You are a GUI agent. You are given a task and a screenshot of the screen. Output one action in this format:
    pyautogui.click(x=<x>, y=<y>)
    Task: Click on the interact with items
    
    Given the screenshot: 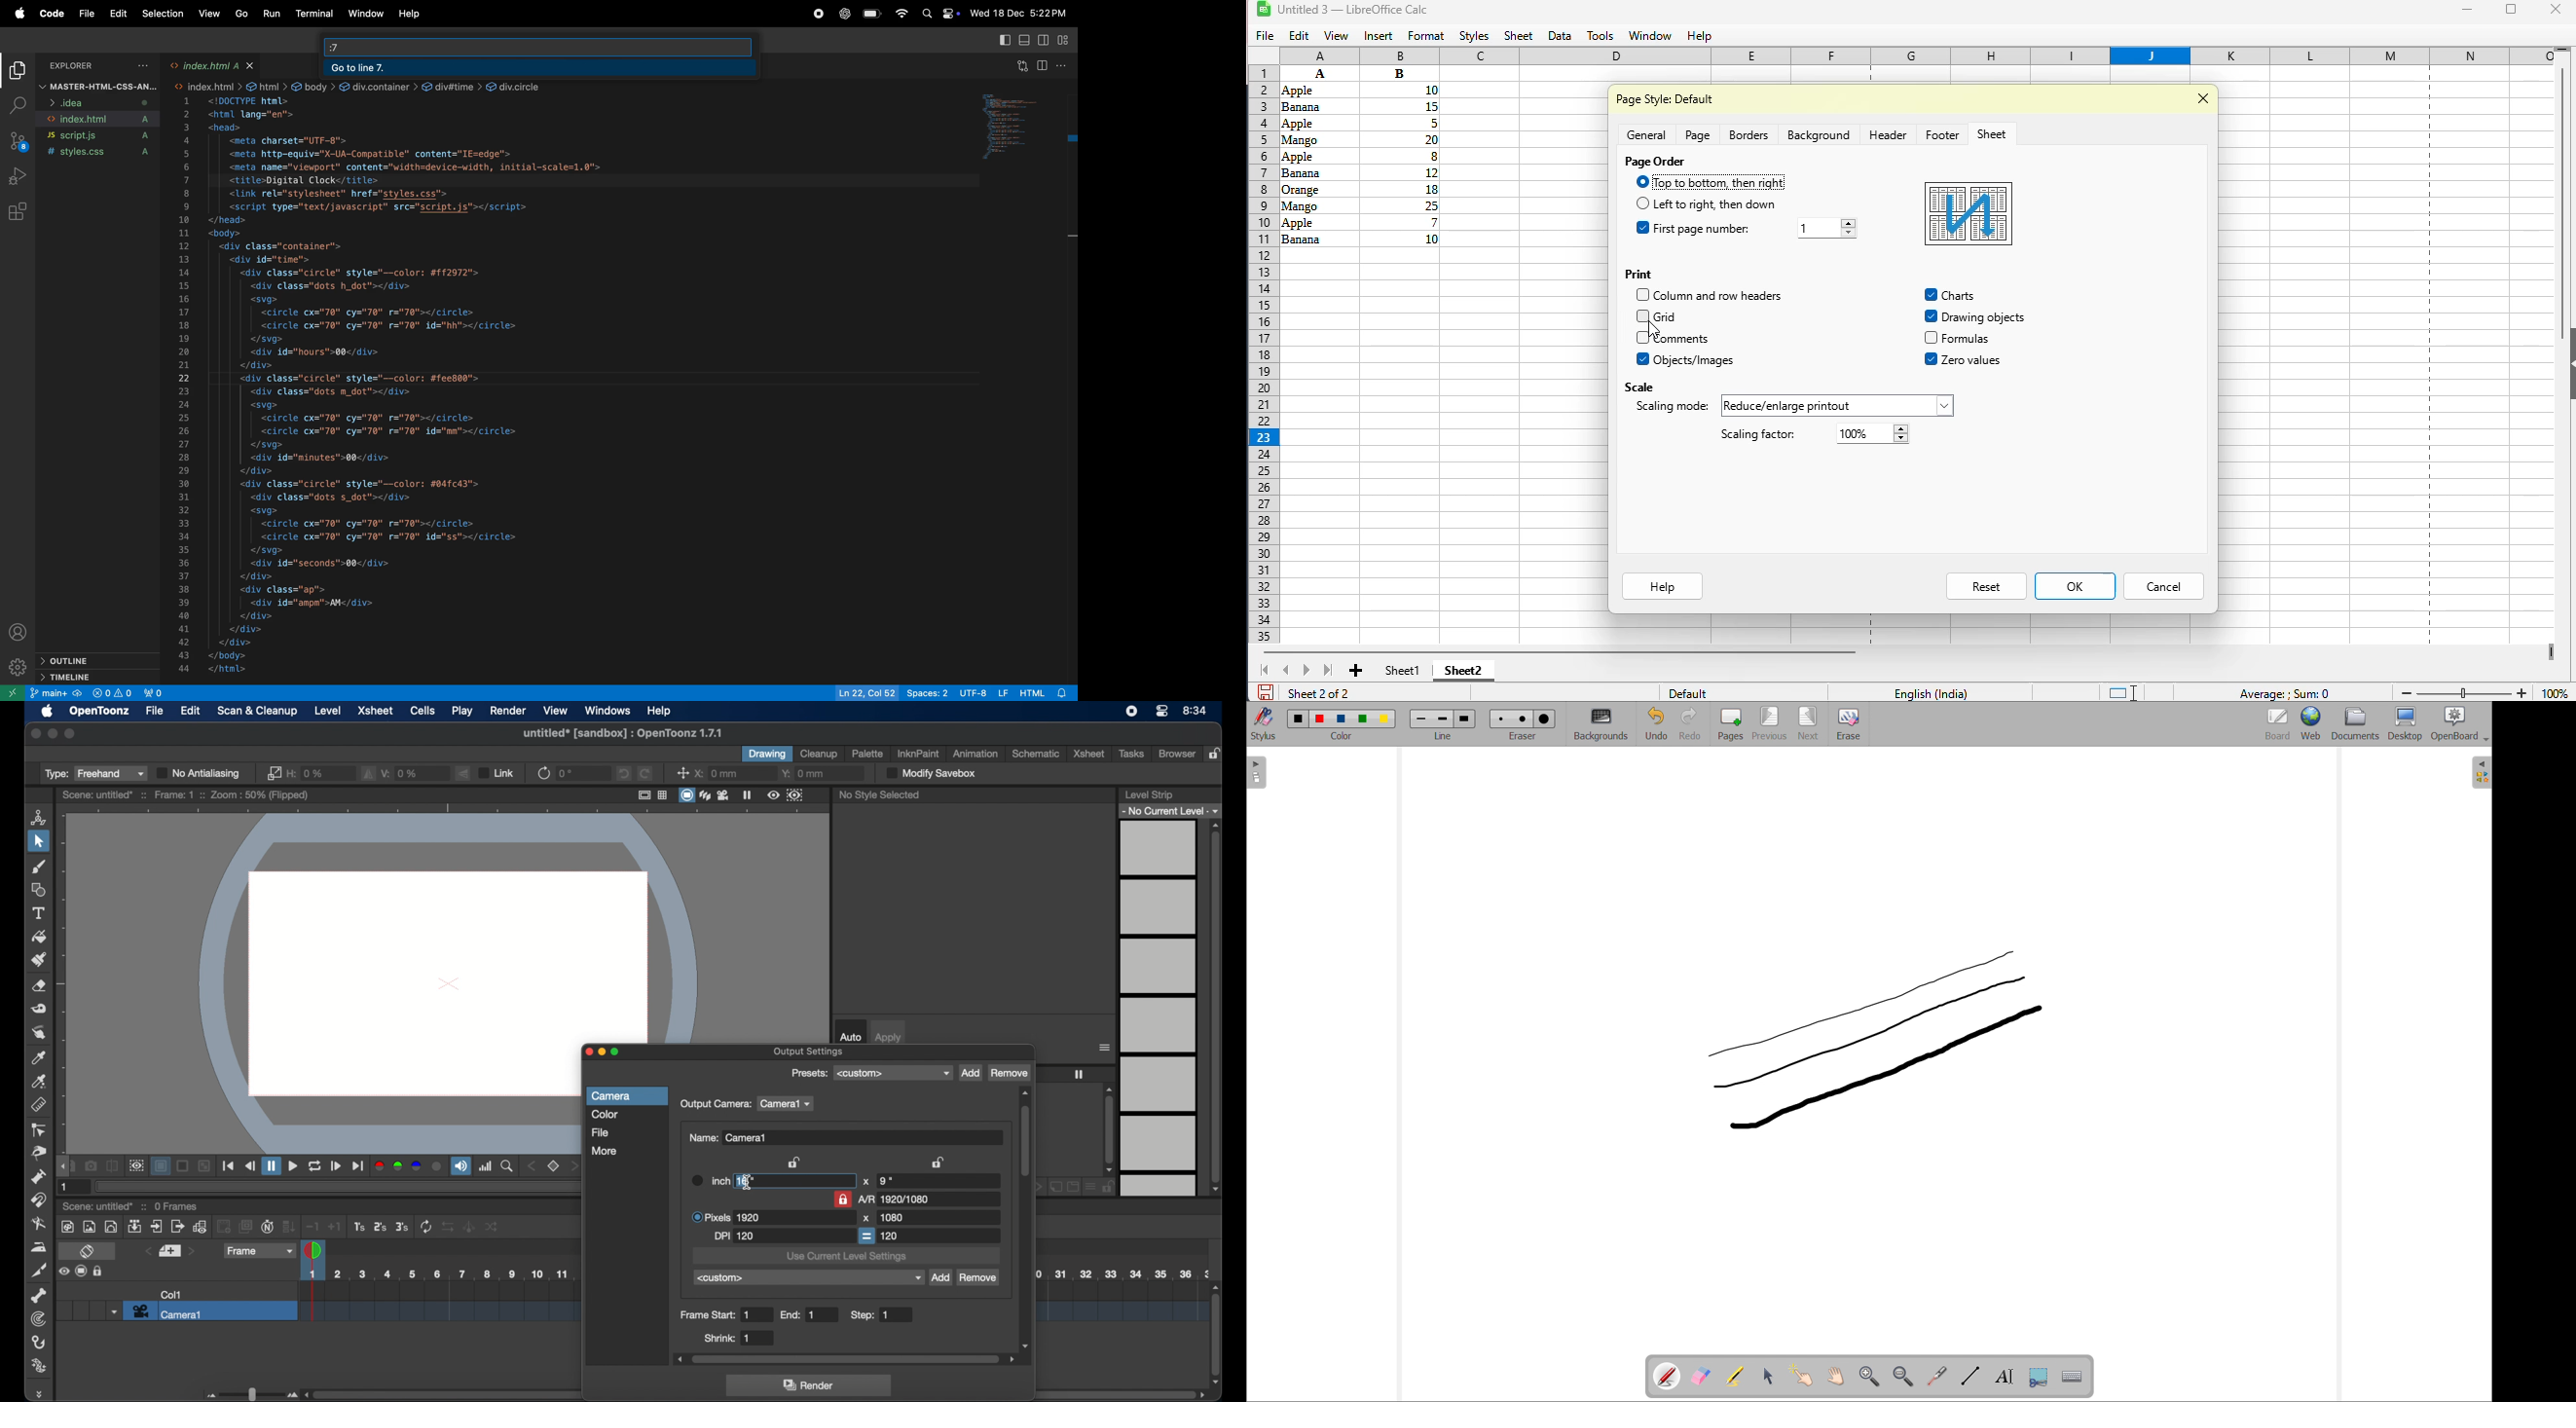 What is the action you would take?
    pyautogui.click(x=1802, y=1375)
    